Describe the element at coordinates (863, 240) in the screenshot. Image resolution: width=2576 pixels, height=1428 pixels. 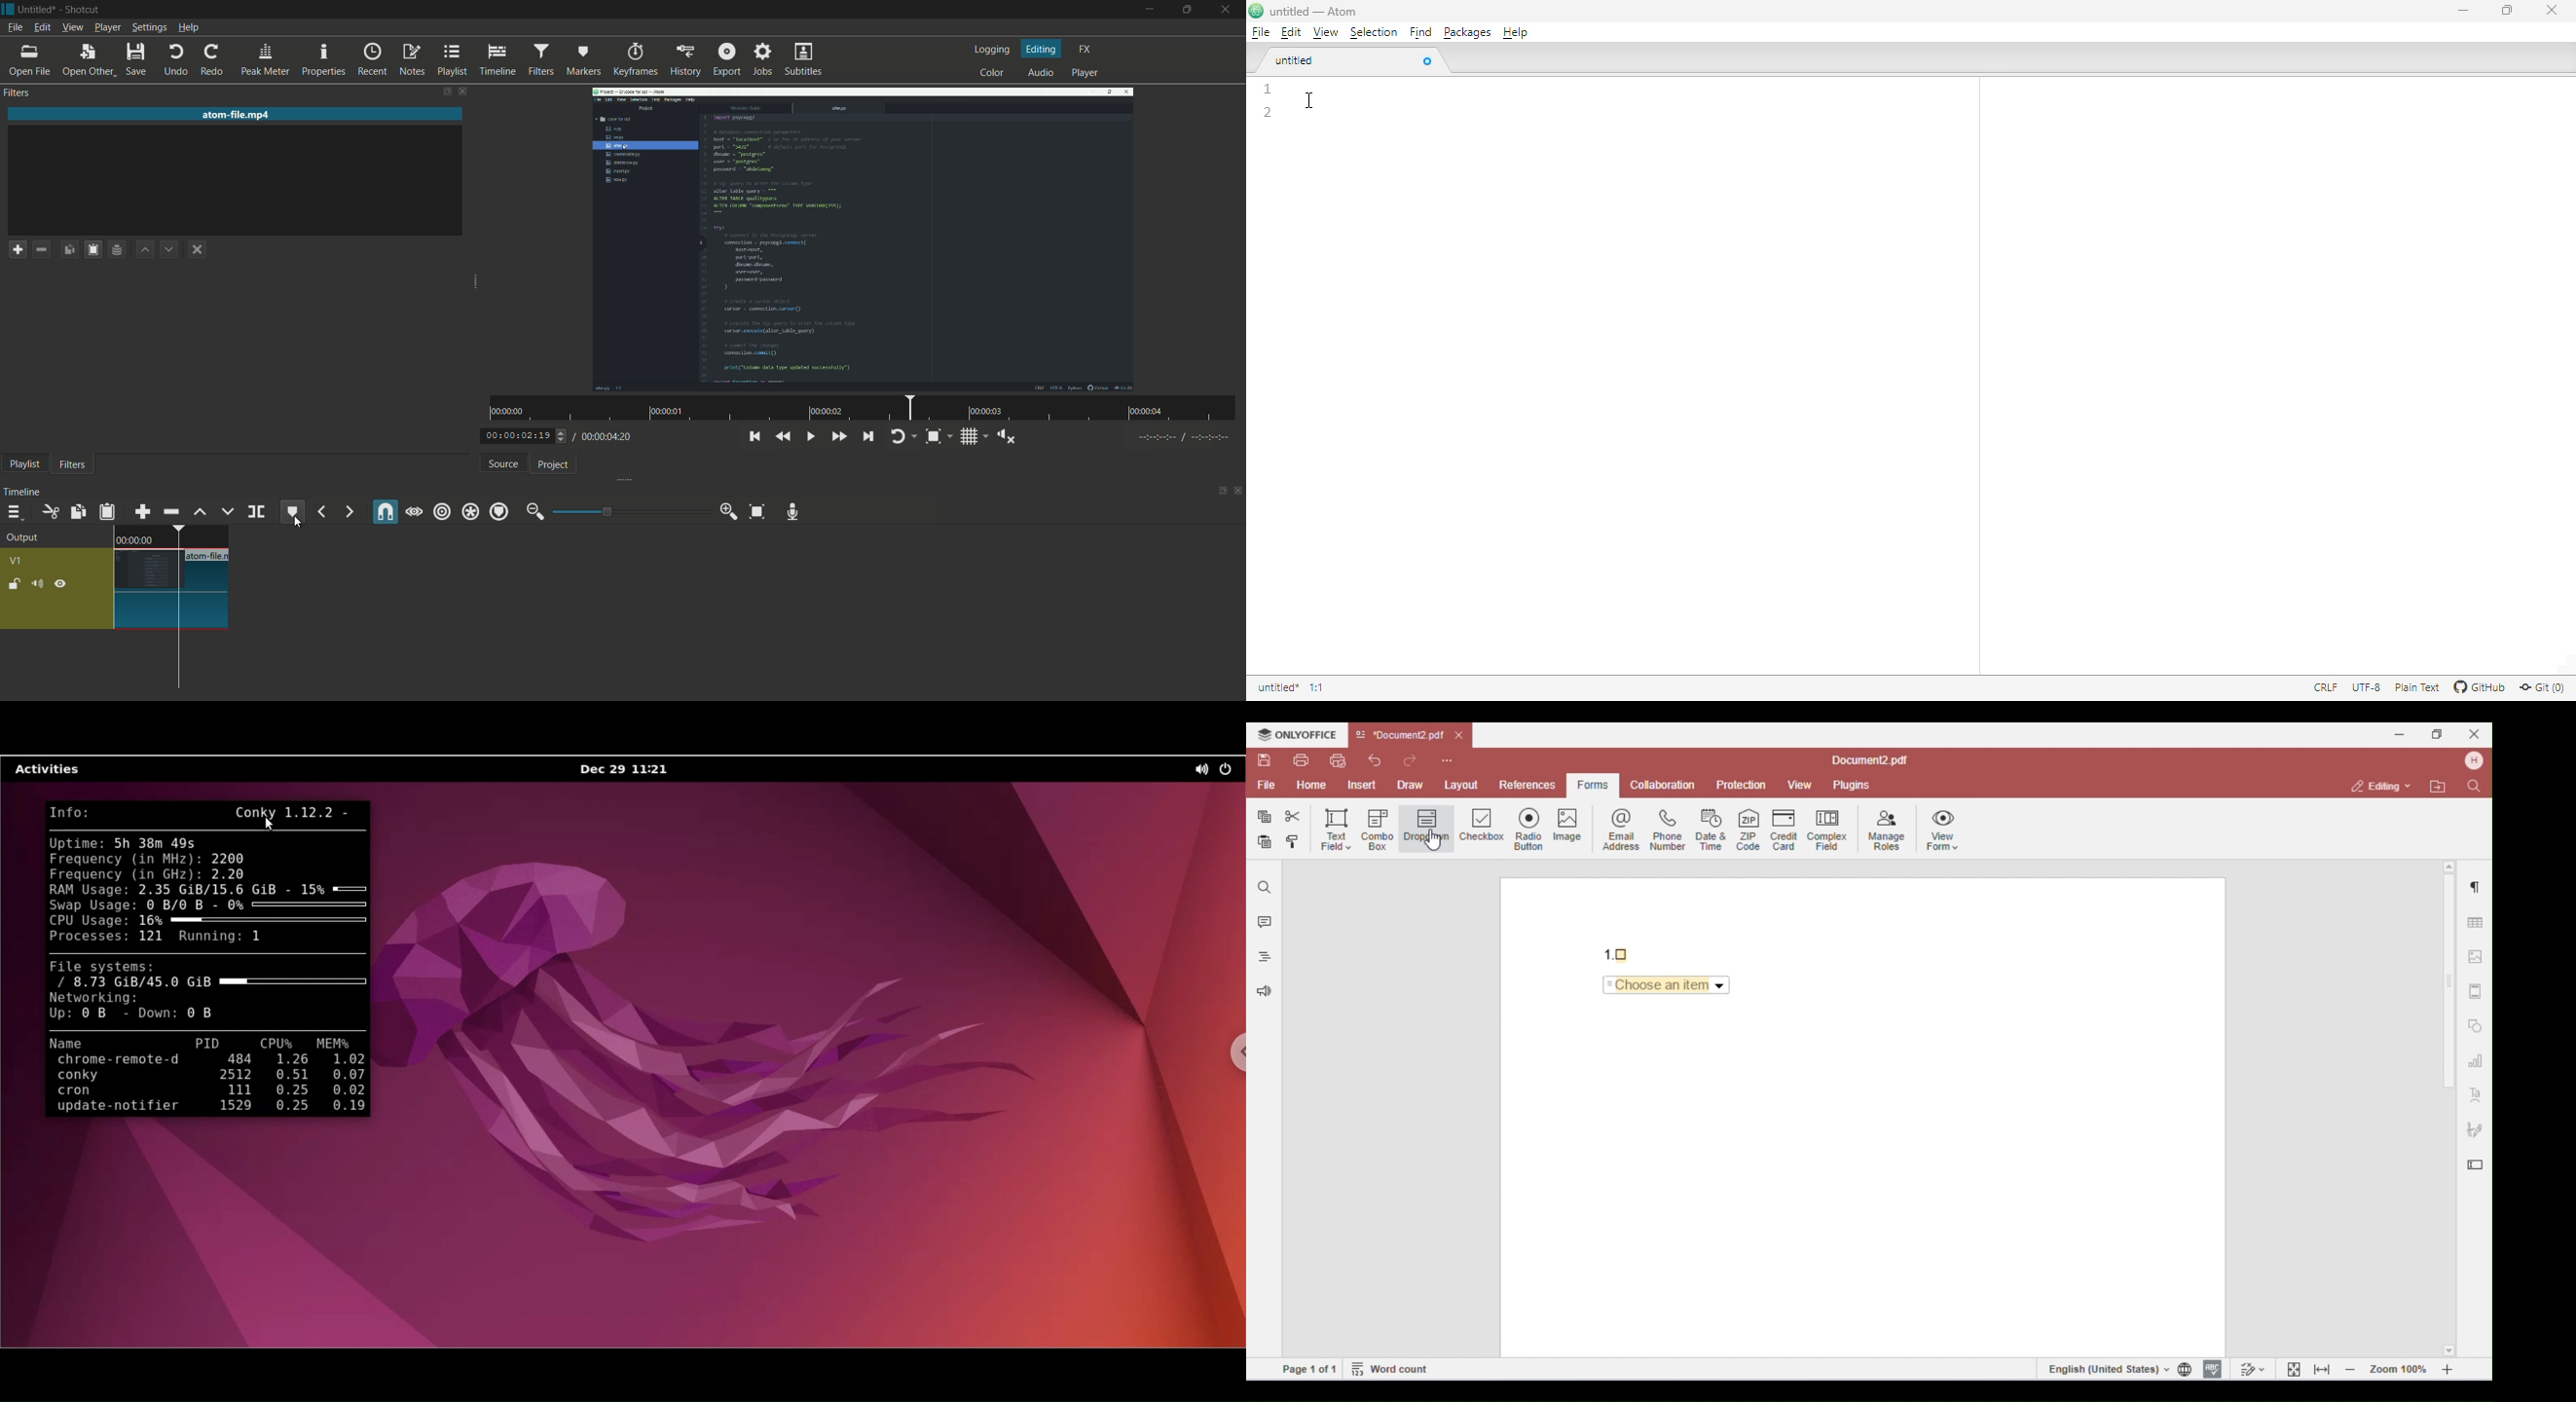
I see `imported video` at that location.